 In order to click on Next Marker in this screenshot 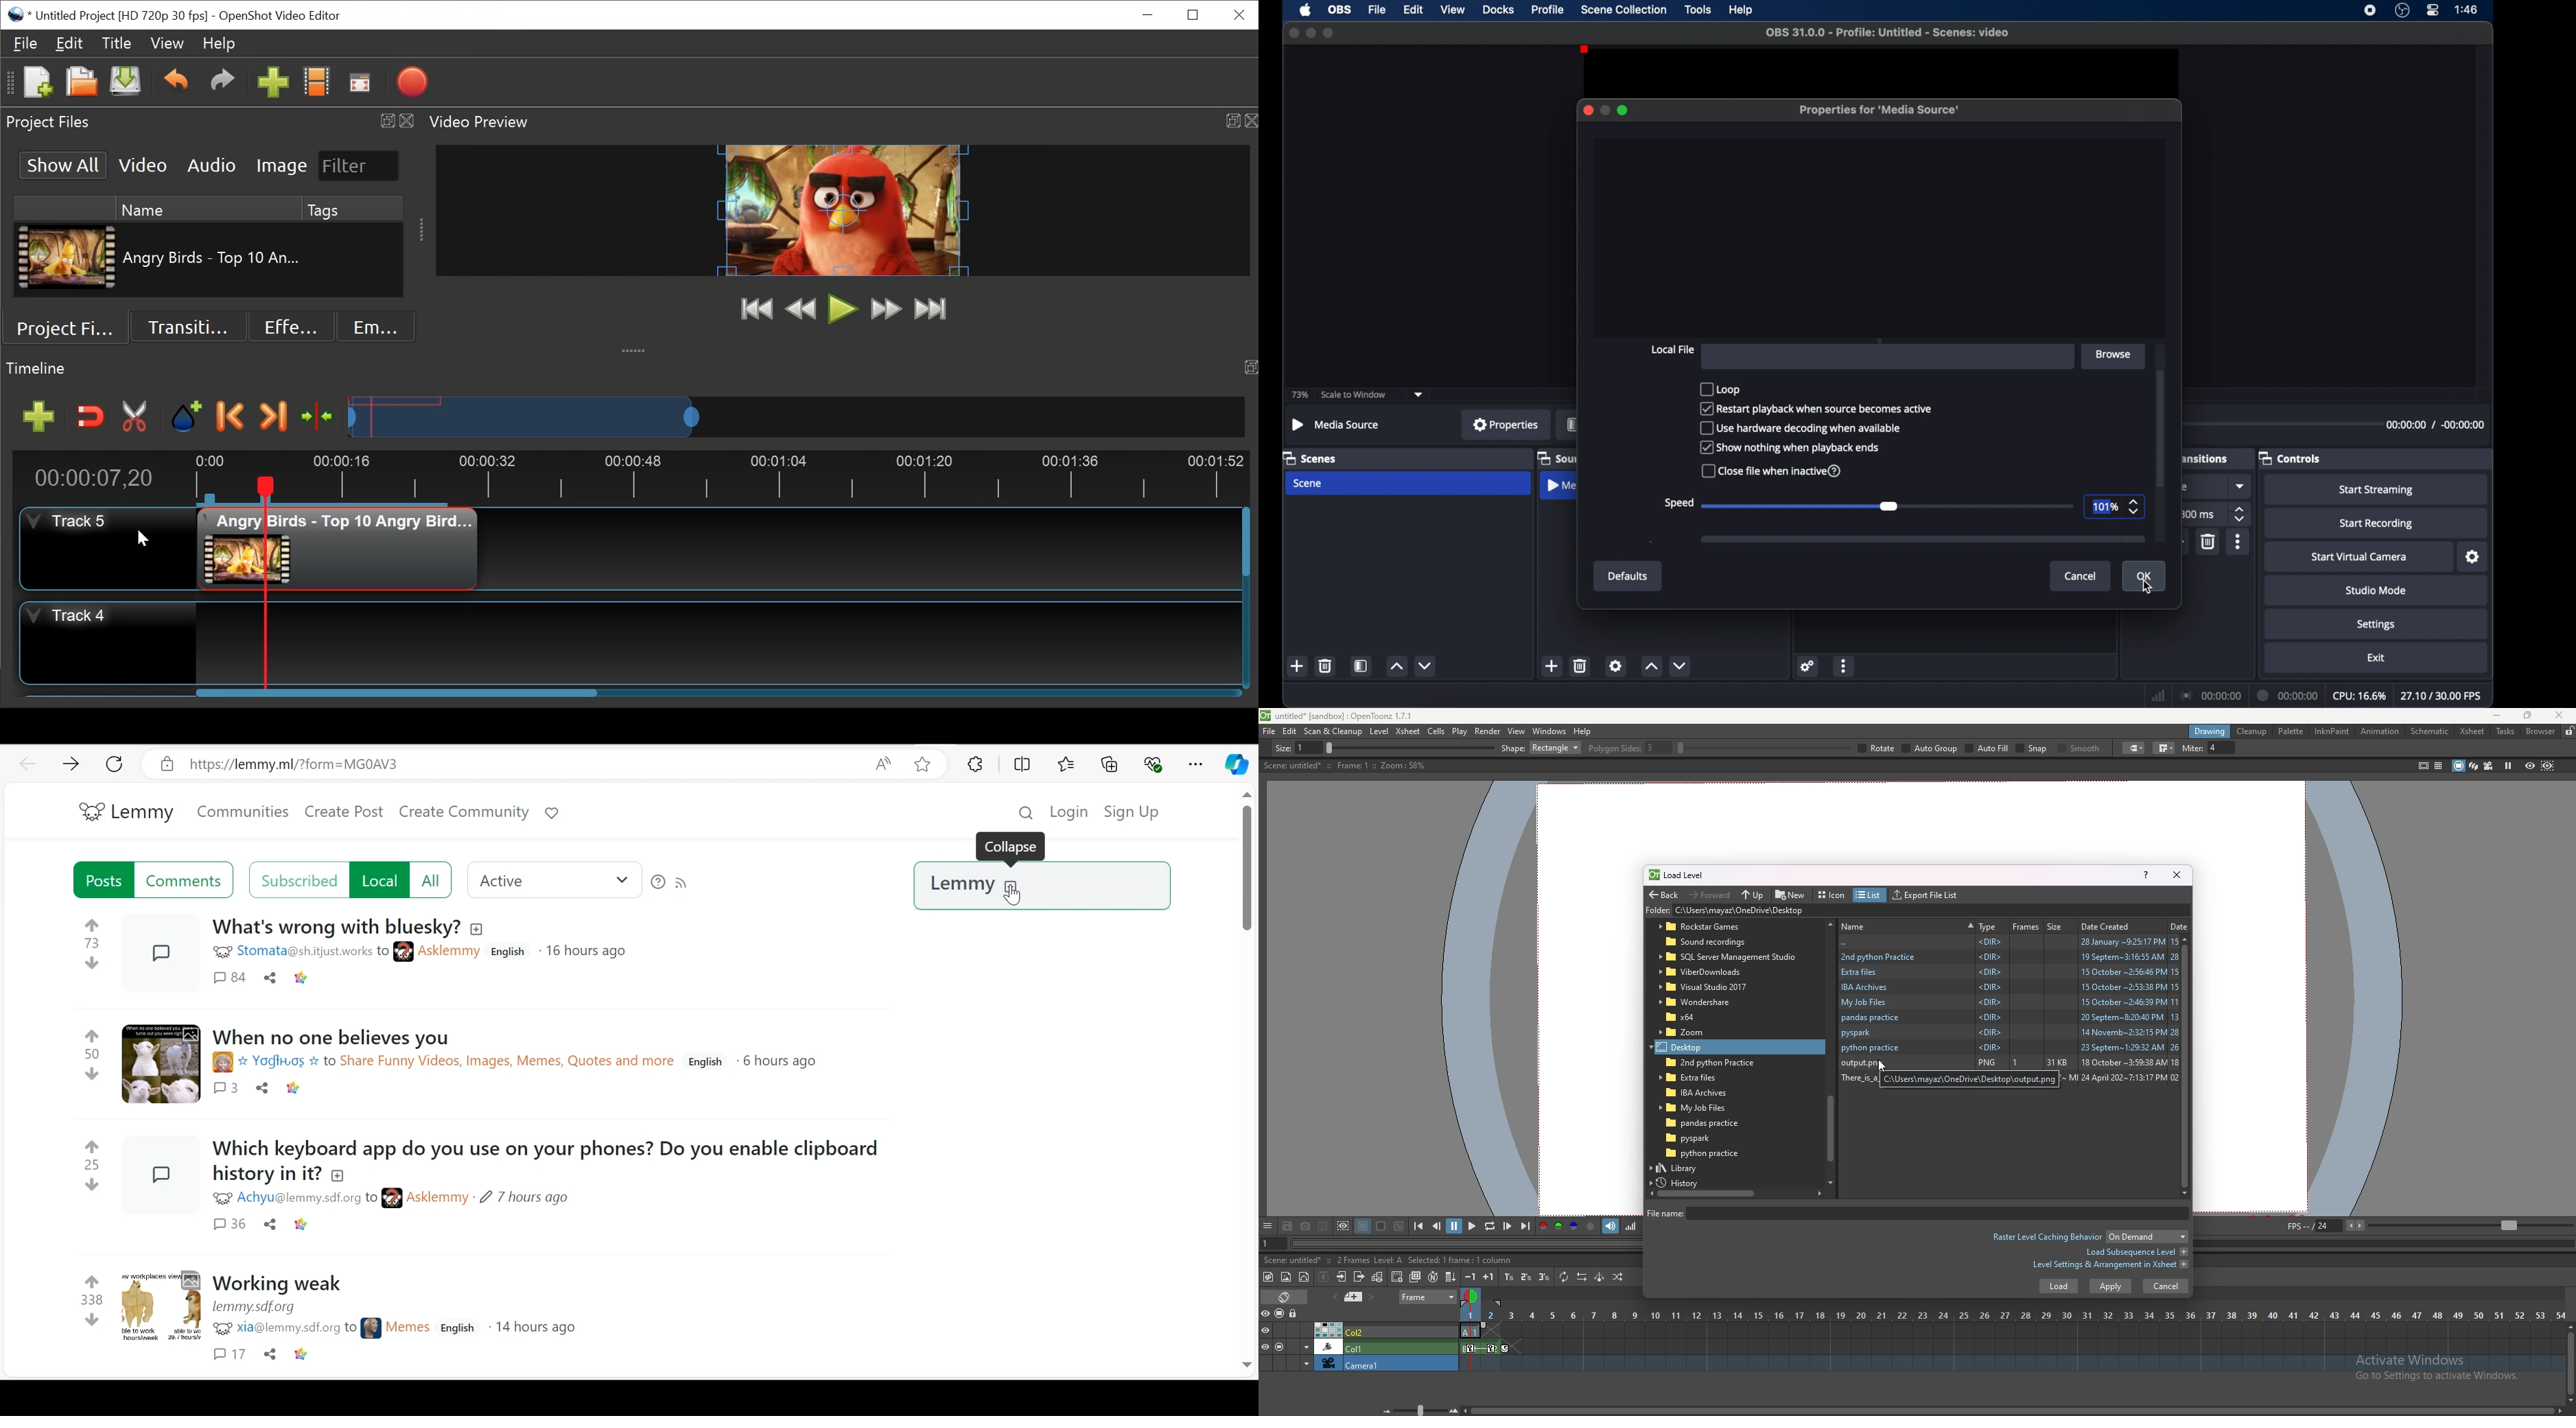, I will do `click(273, 417)`.